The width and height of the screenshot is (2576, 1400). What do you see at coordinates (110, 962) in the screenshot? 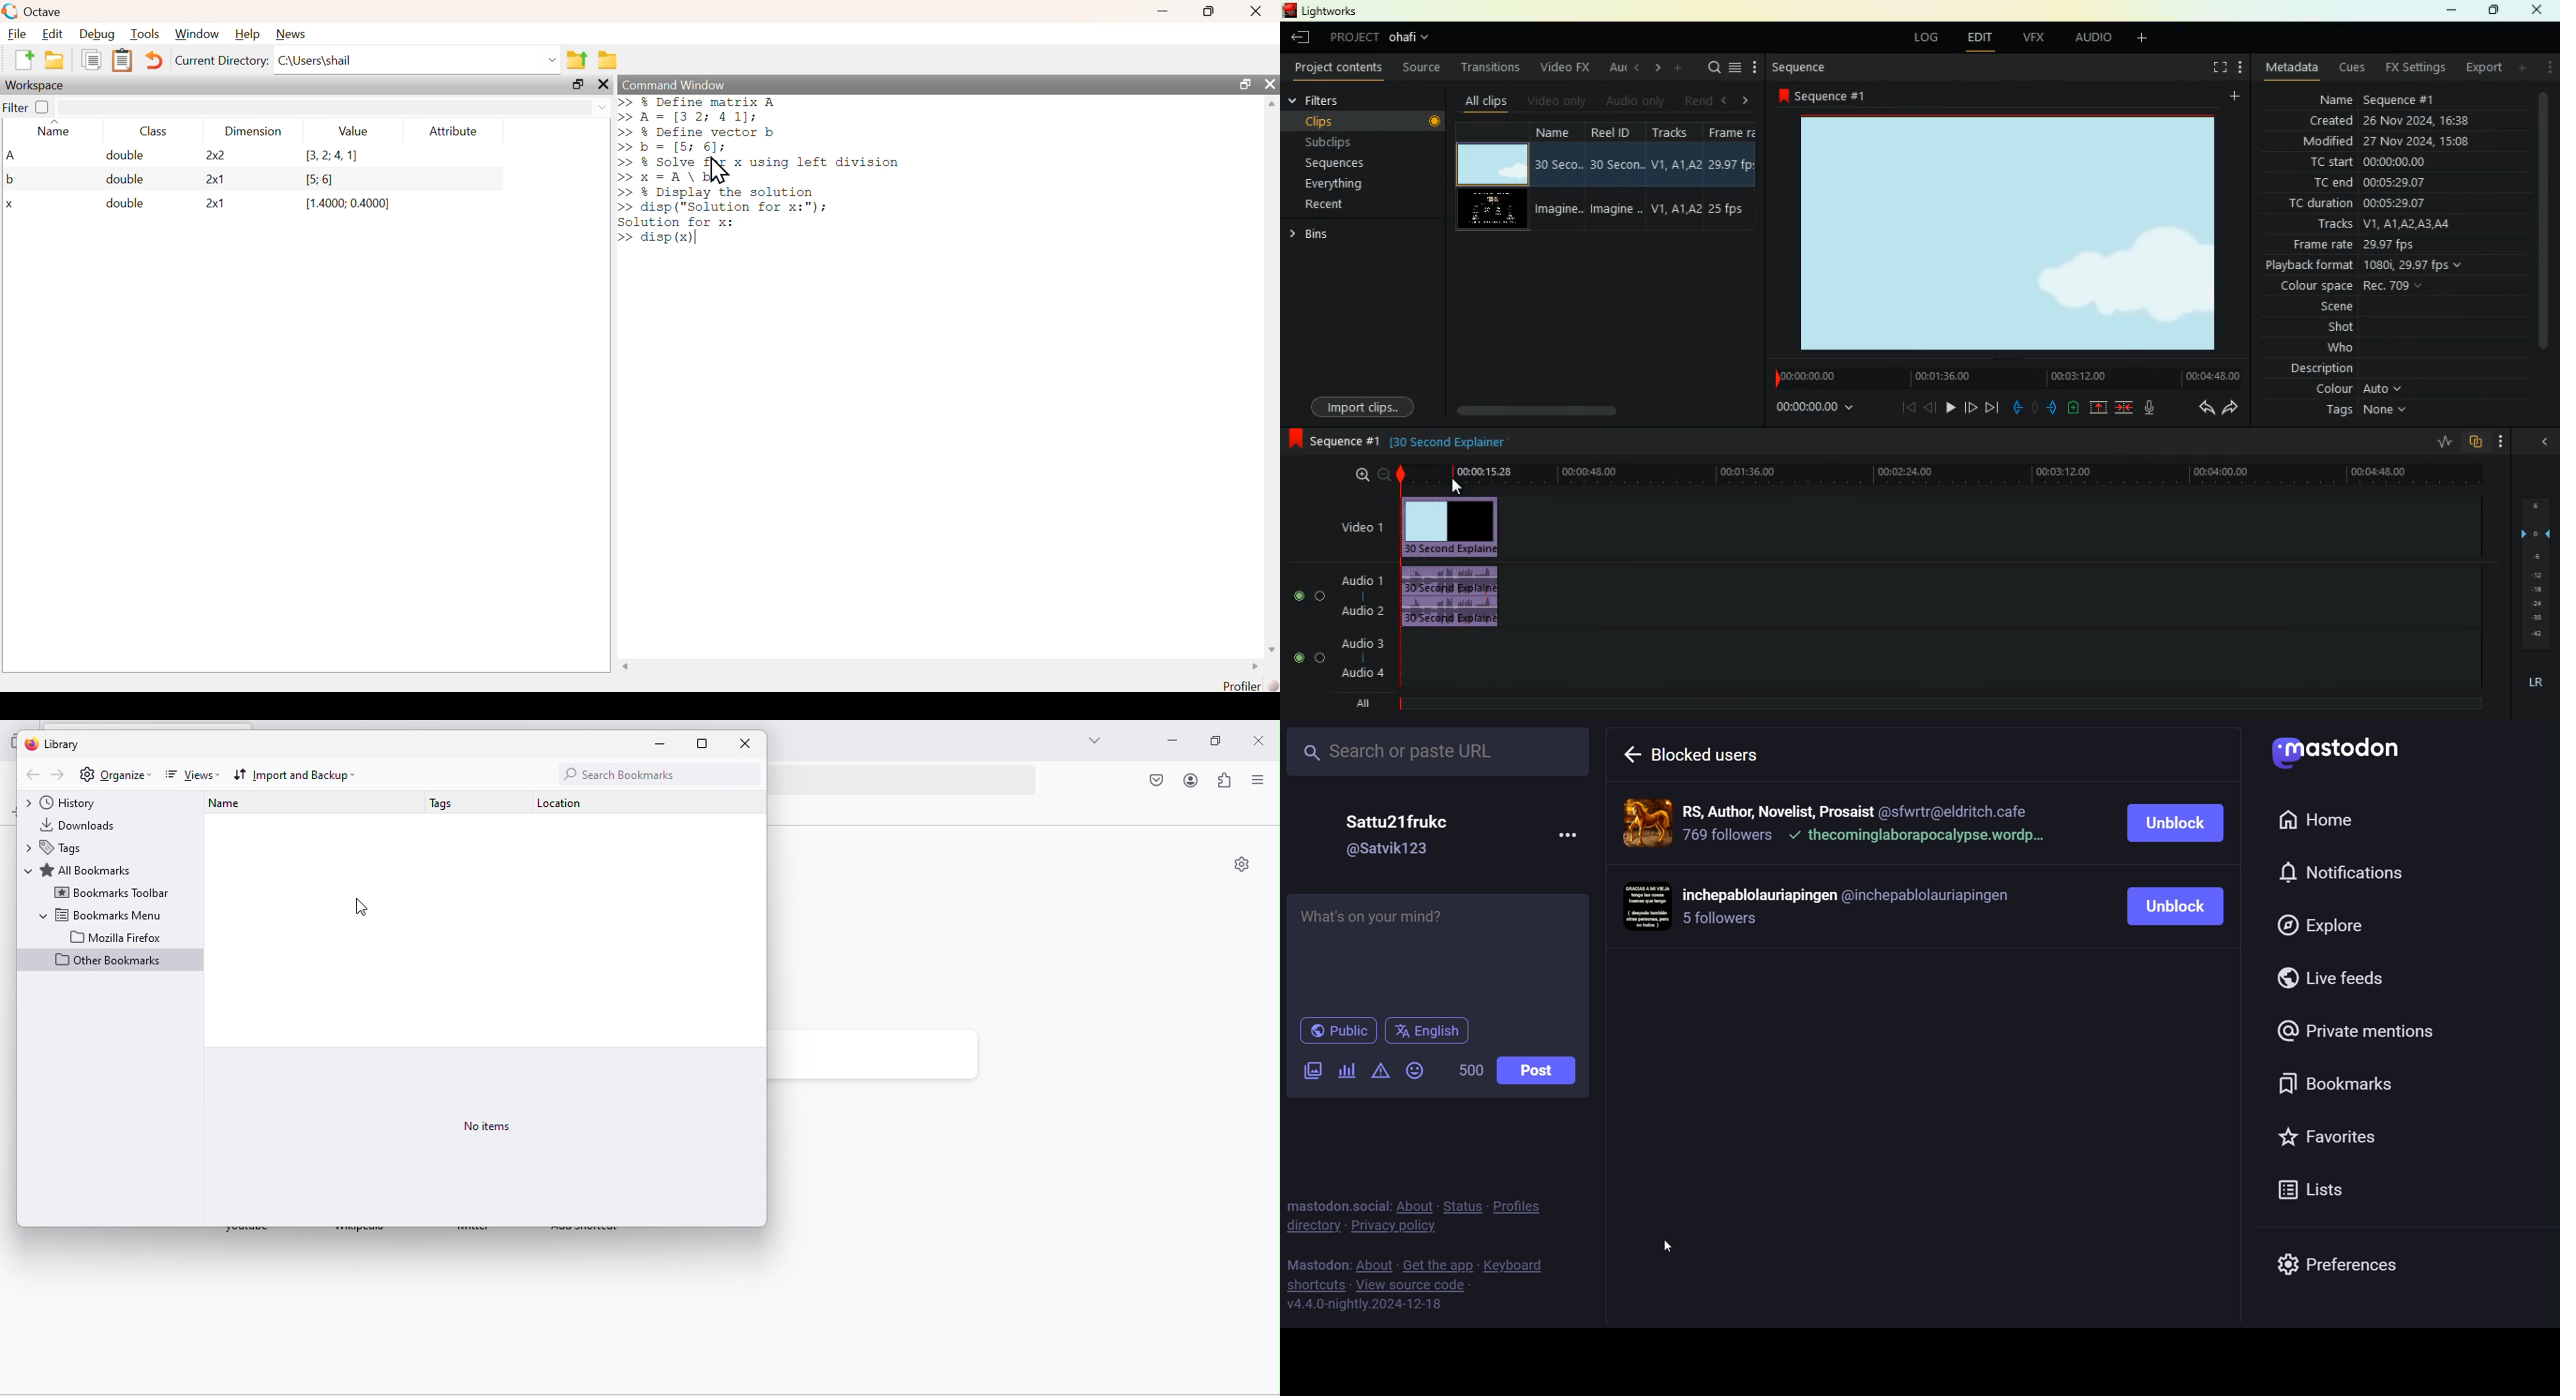
I see `other bookmarks` at bounding box center [110, 962].